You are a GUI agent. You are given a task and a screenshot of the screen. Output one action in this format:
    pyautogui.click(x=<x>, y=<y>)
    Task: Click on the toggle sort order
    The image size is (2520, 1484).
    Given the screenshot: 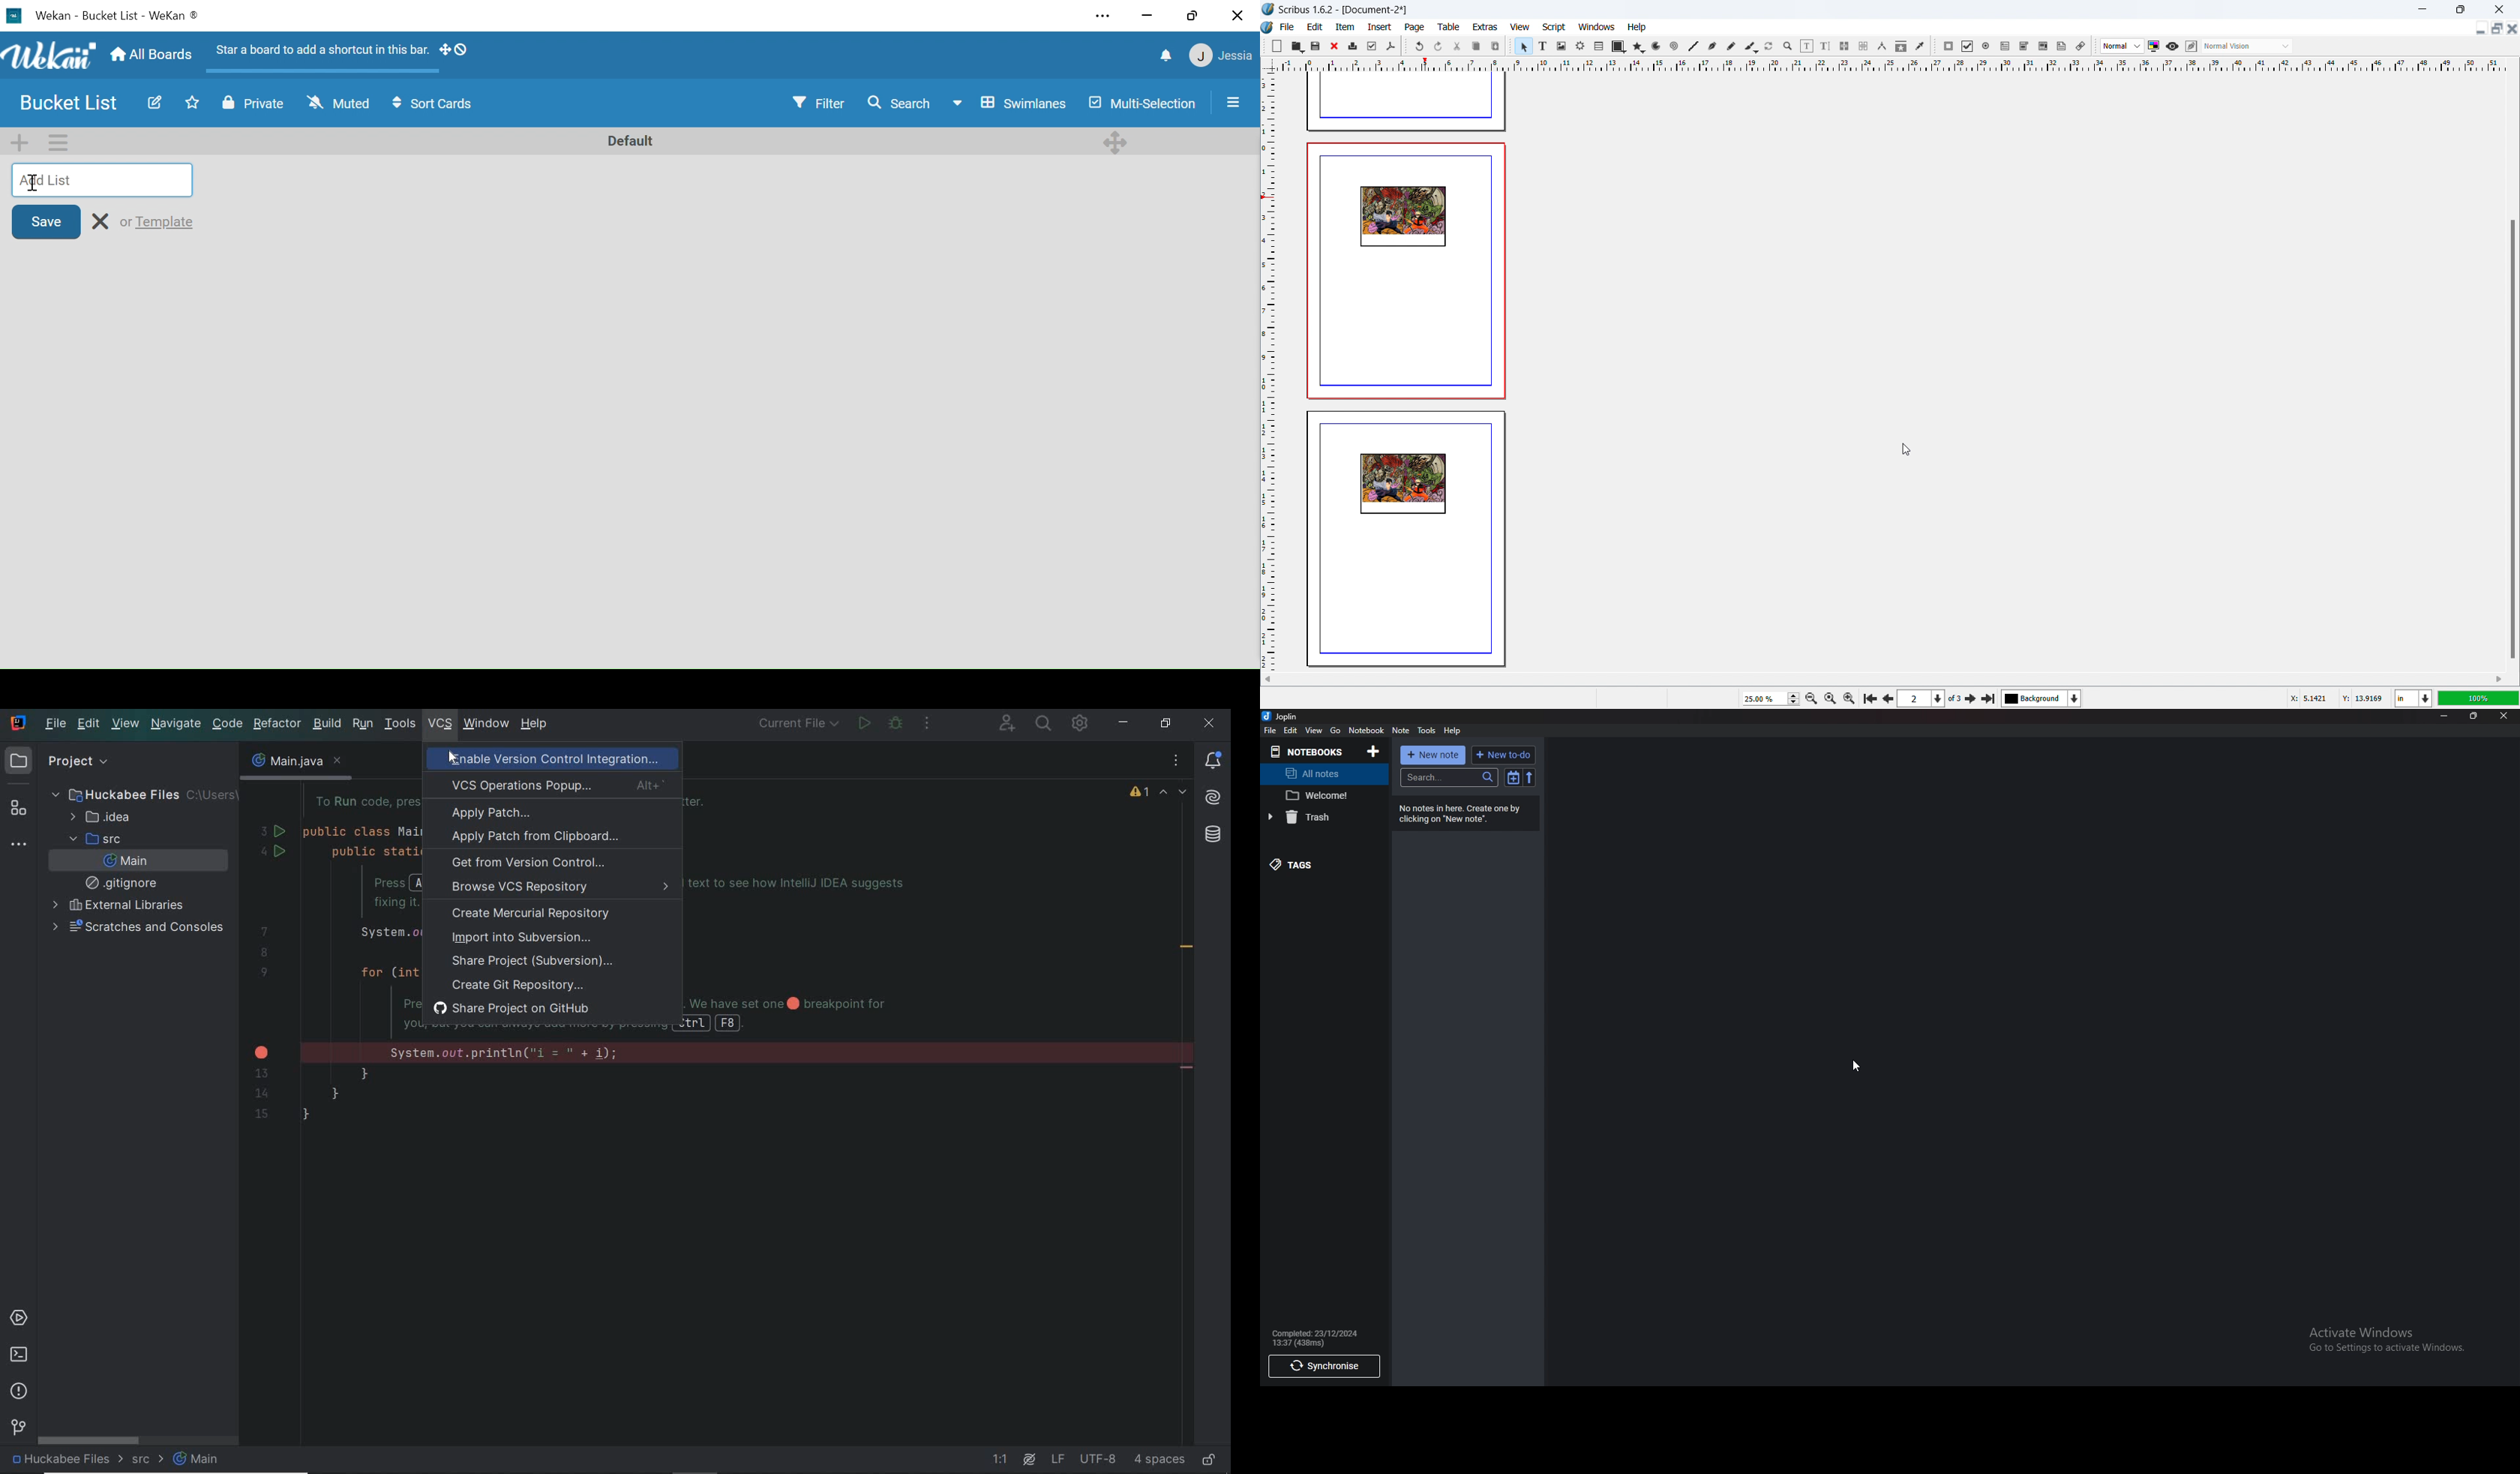 What is the action you would take?
    pyautogui.click(x=1513, y=778)
    